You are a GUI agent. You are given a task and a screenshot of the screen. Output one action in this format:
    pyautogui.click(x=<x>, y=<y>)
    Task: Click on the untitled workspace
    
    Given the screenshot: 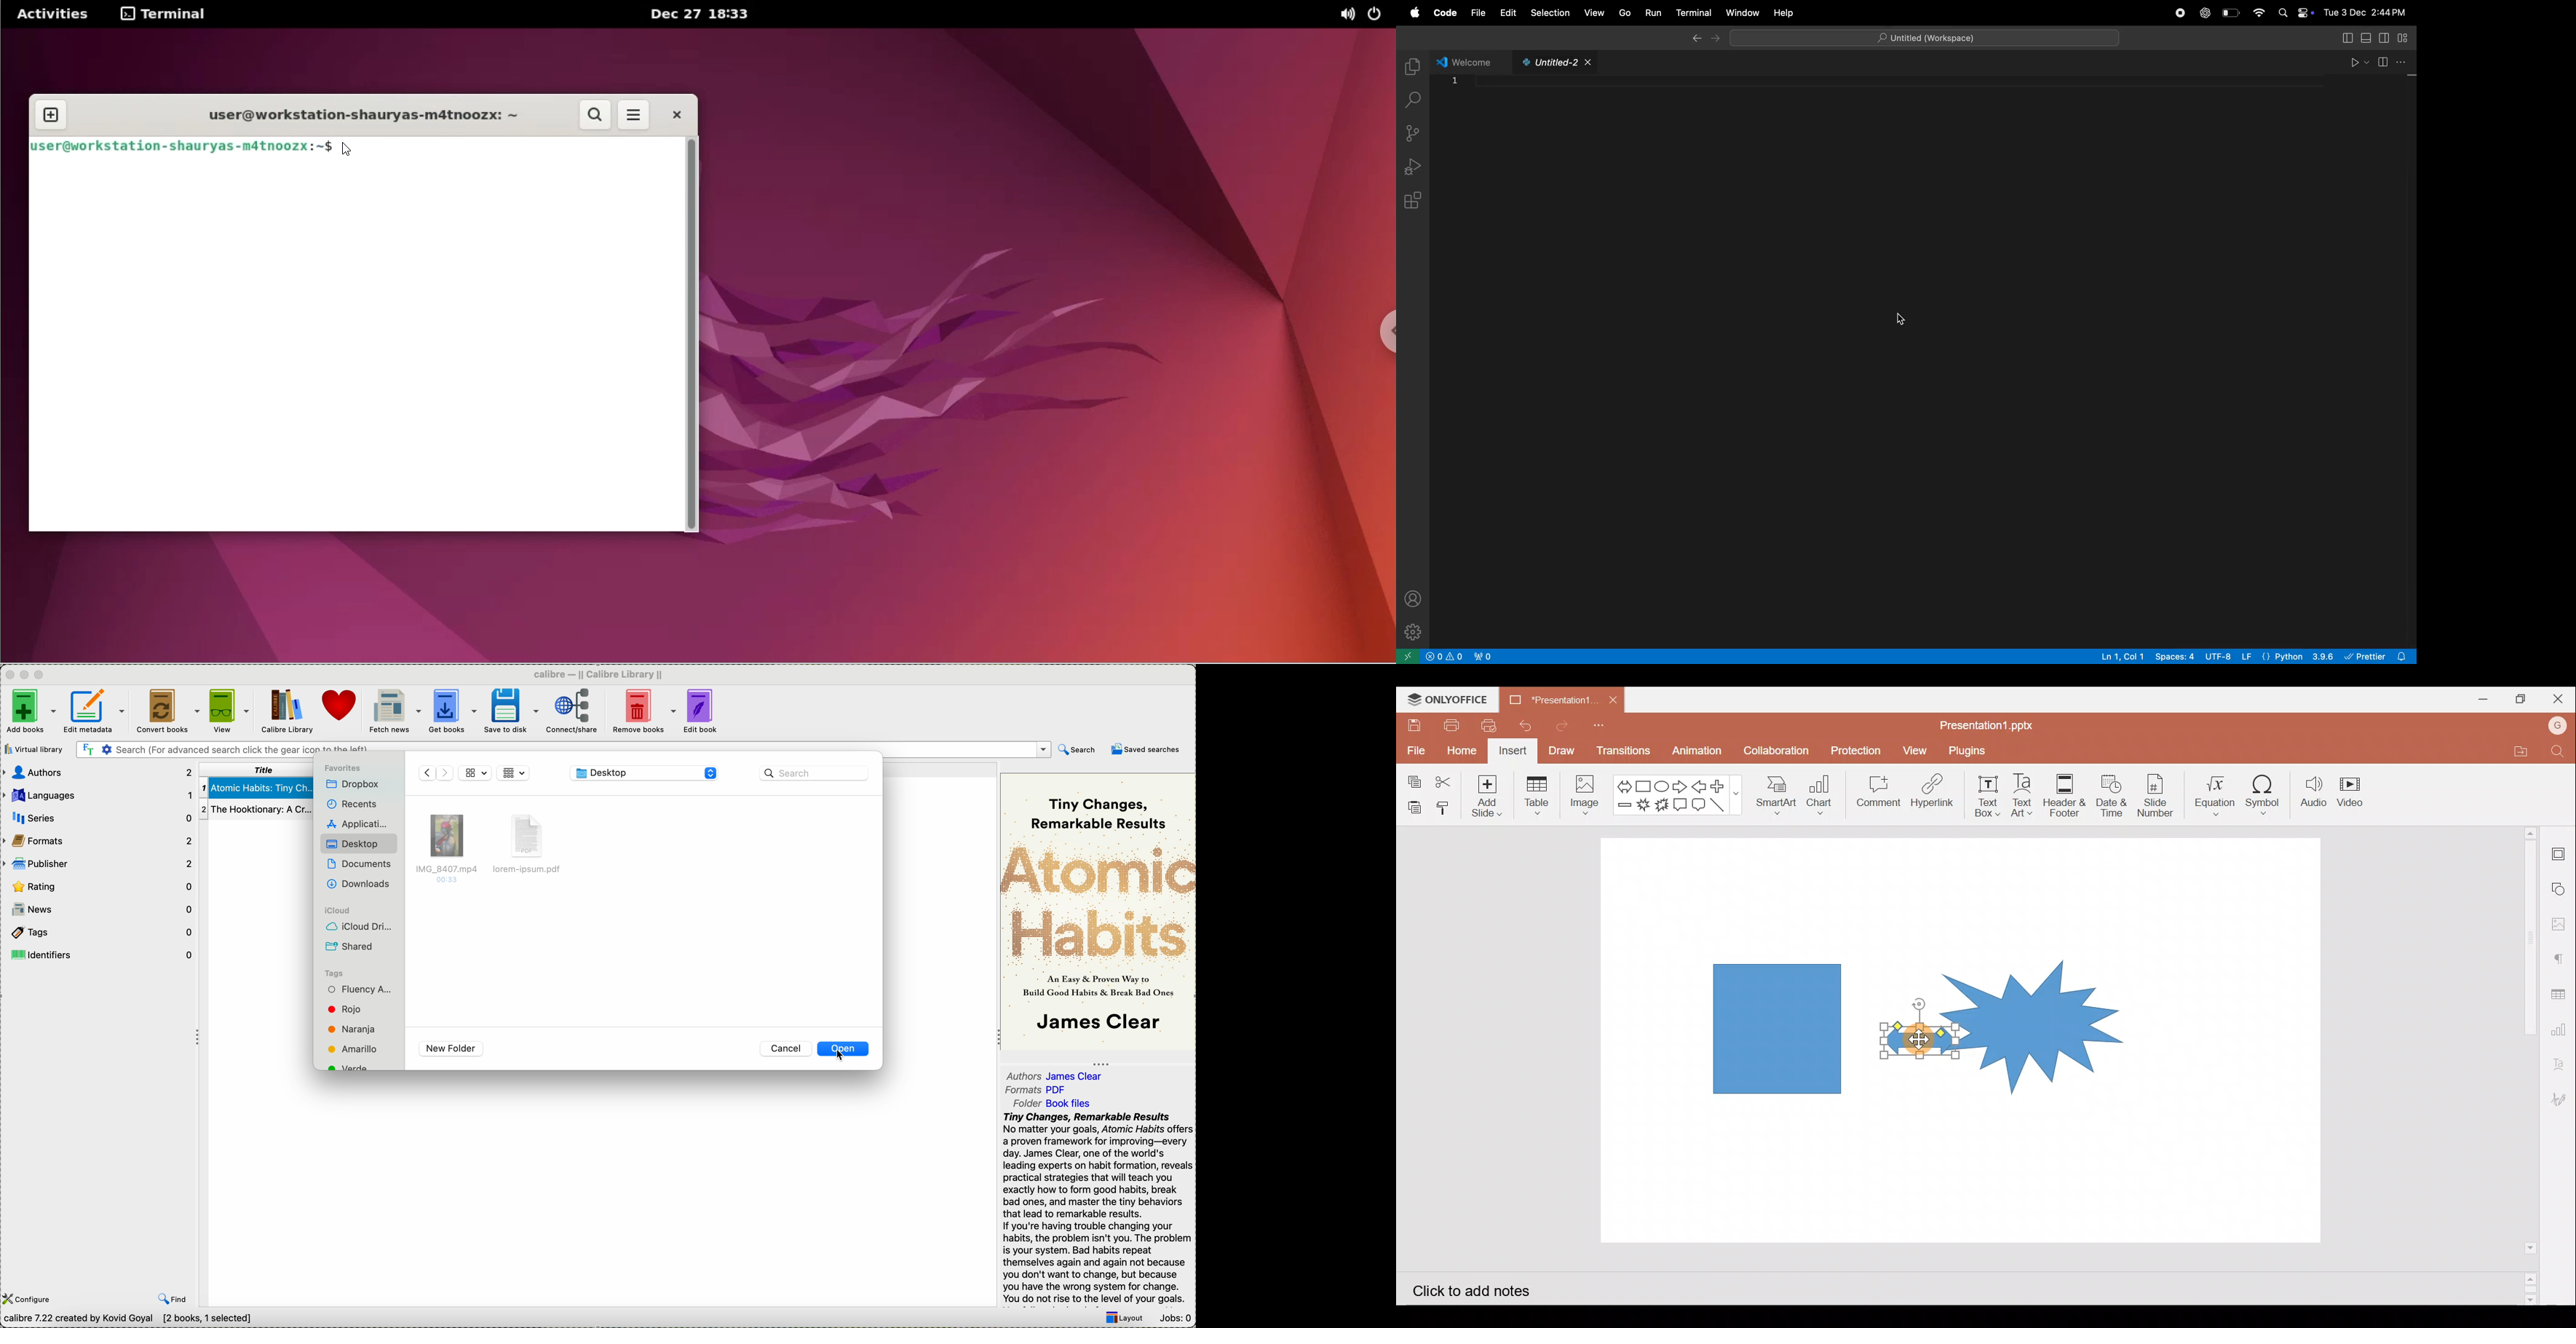 What is the action you would take?
    pyautogui.click(x=1912, y=35)
    